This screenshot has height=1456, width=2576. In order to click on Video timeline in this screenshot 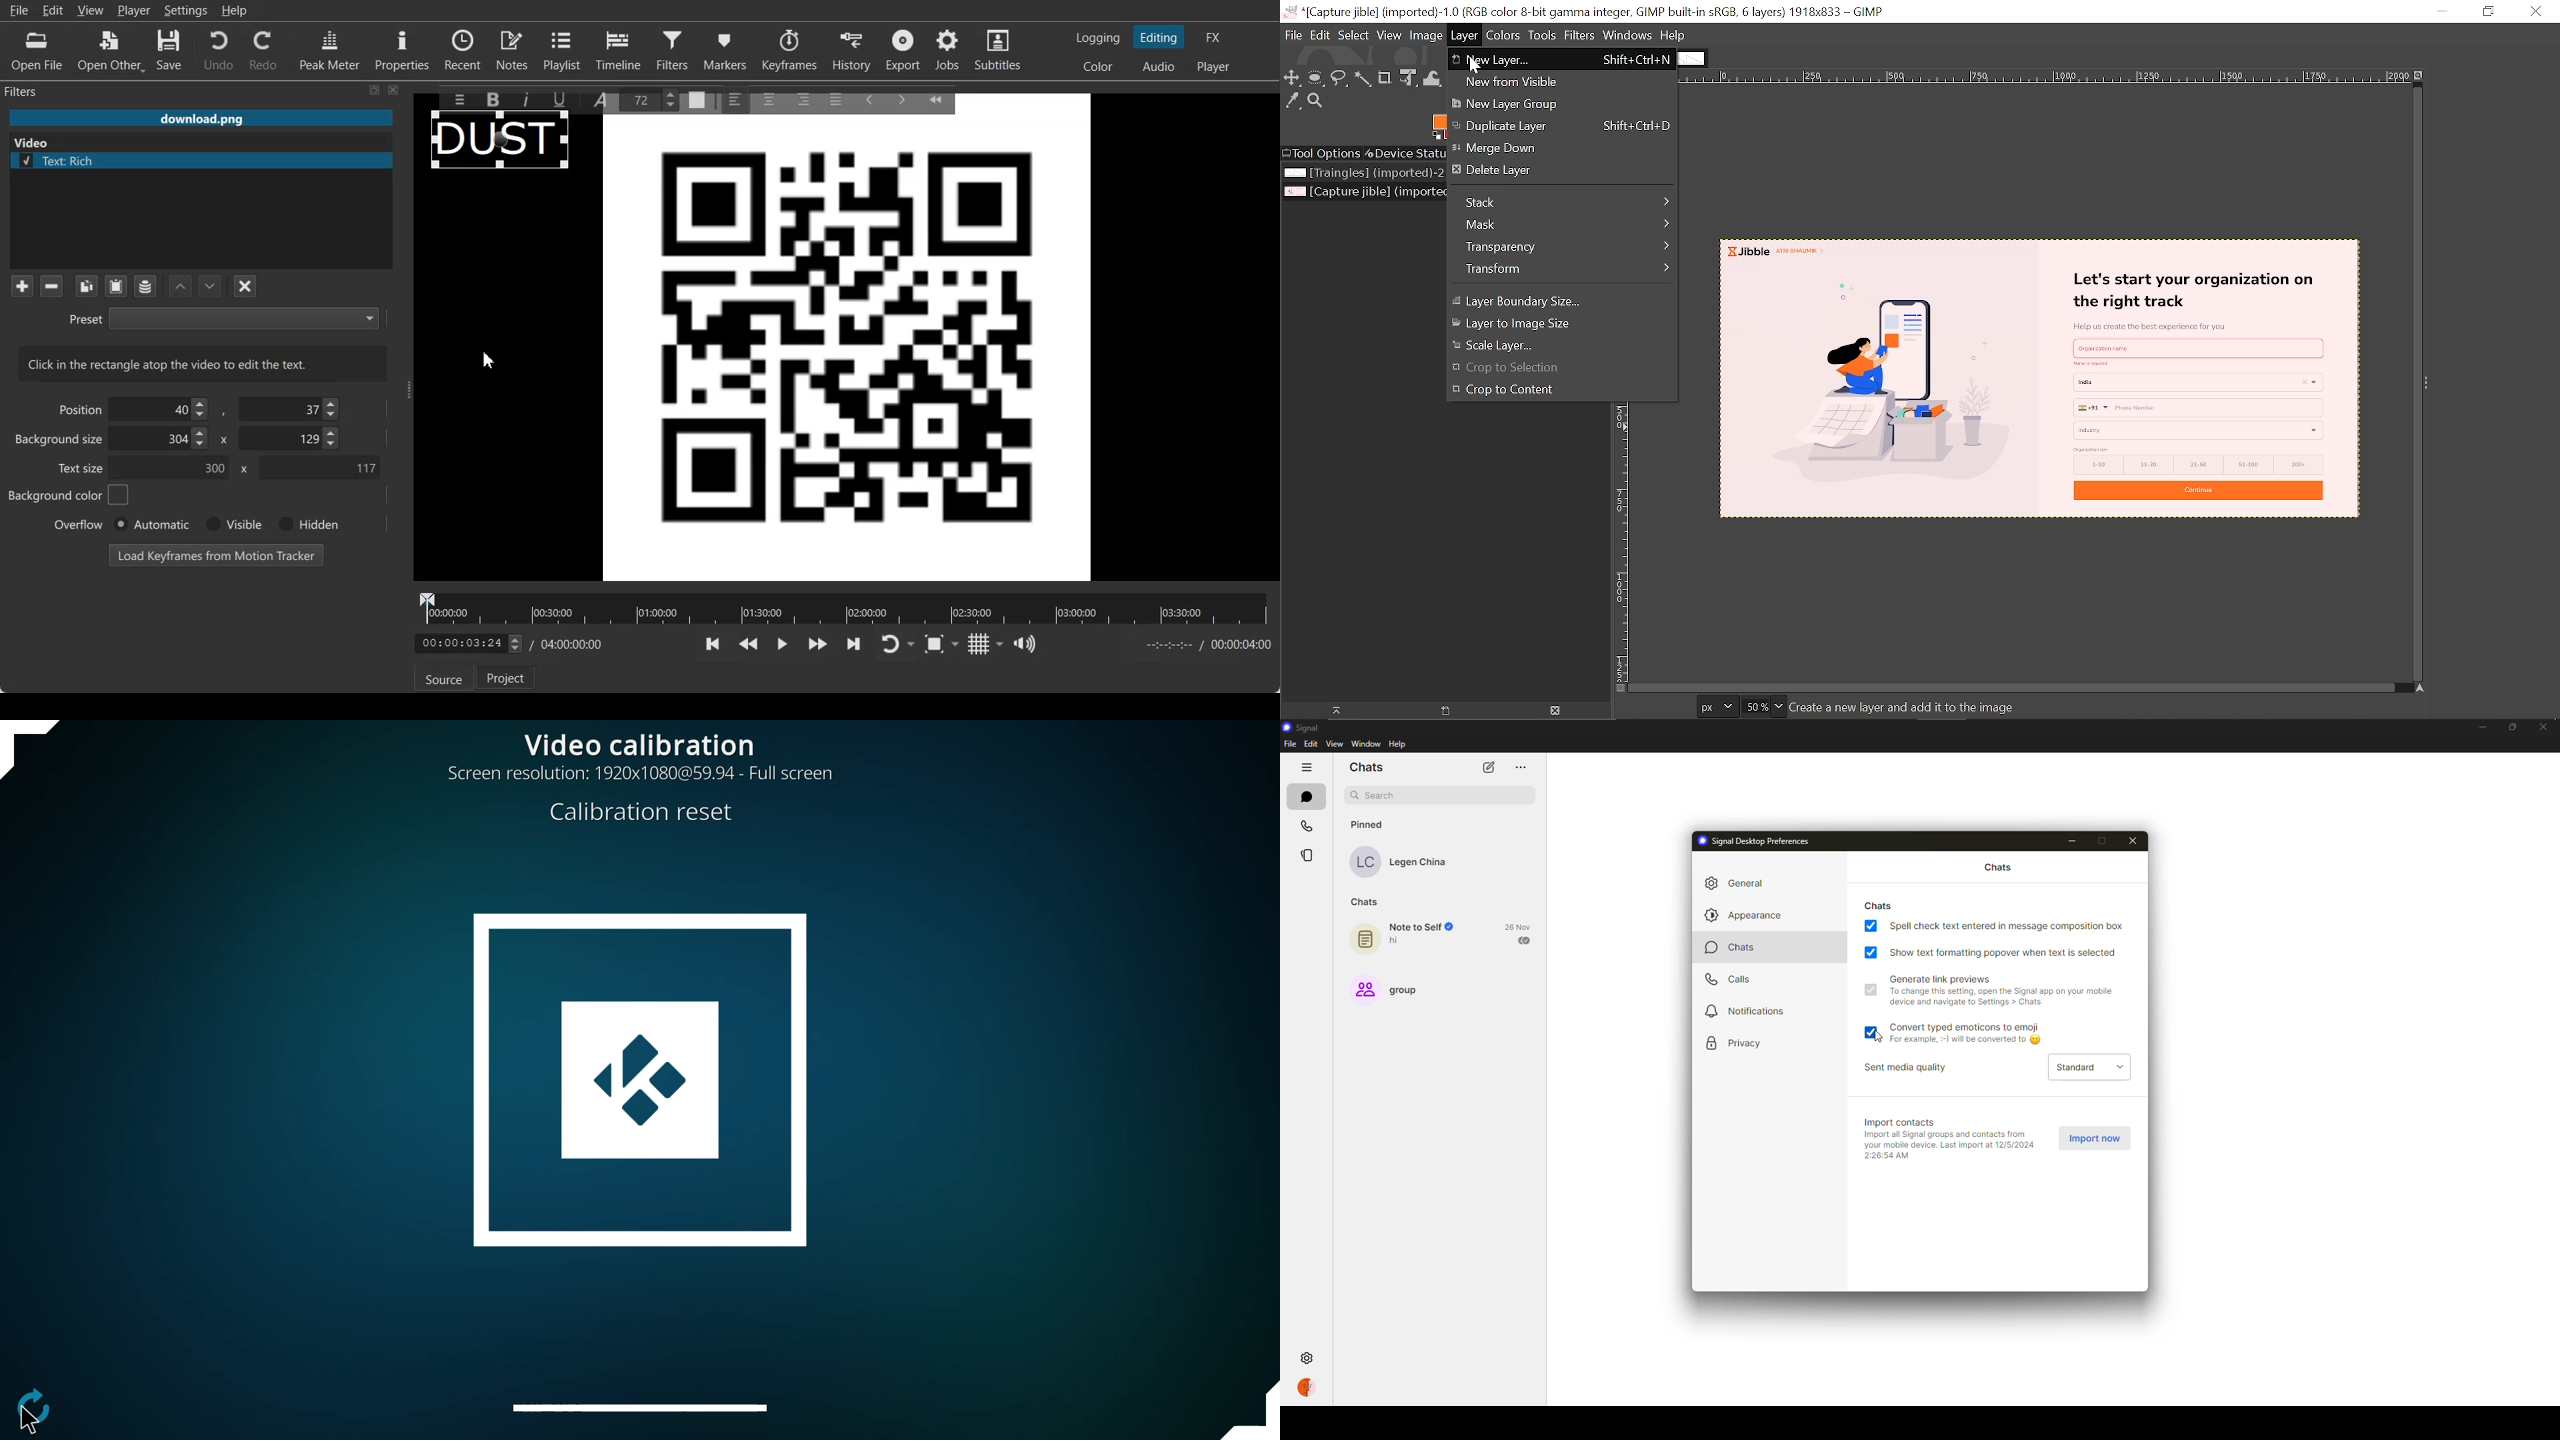, I will do `click(843, 607)`.